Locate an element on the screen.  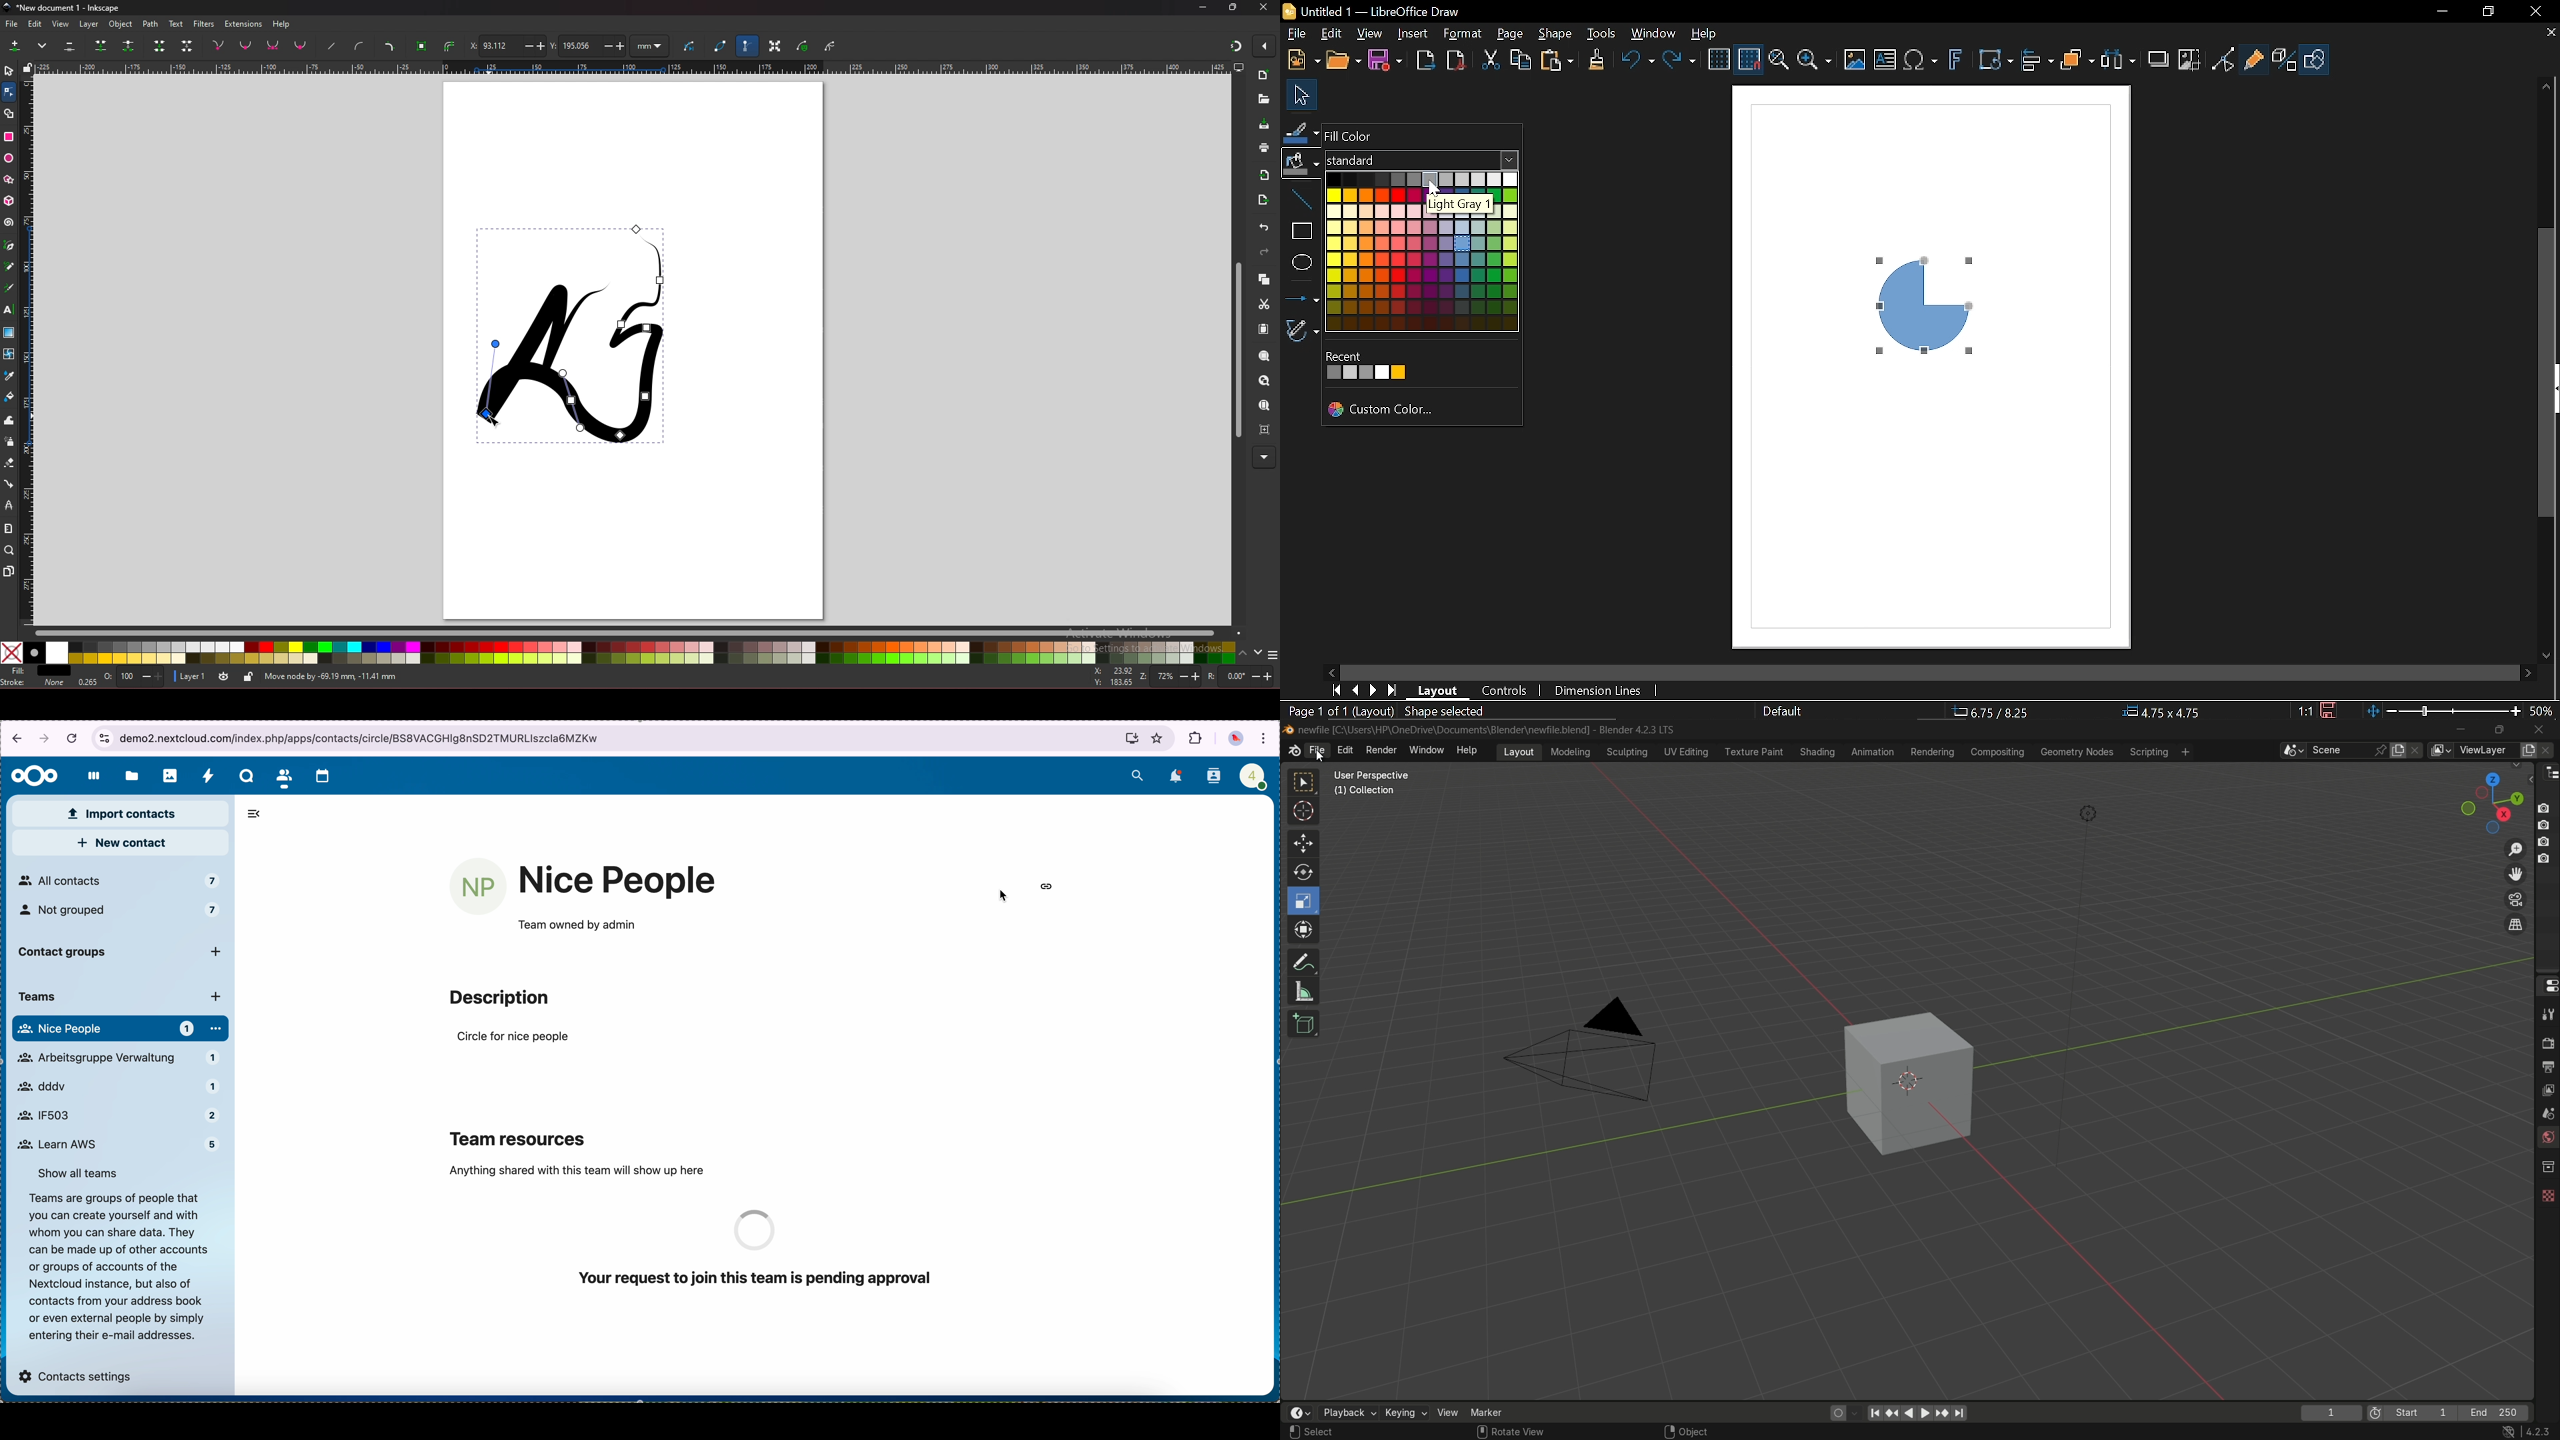
Nextcloud logo is located at coordinates (32, 775).